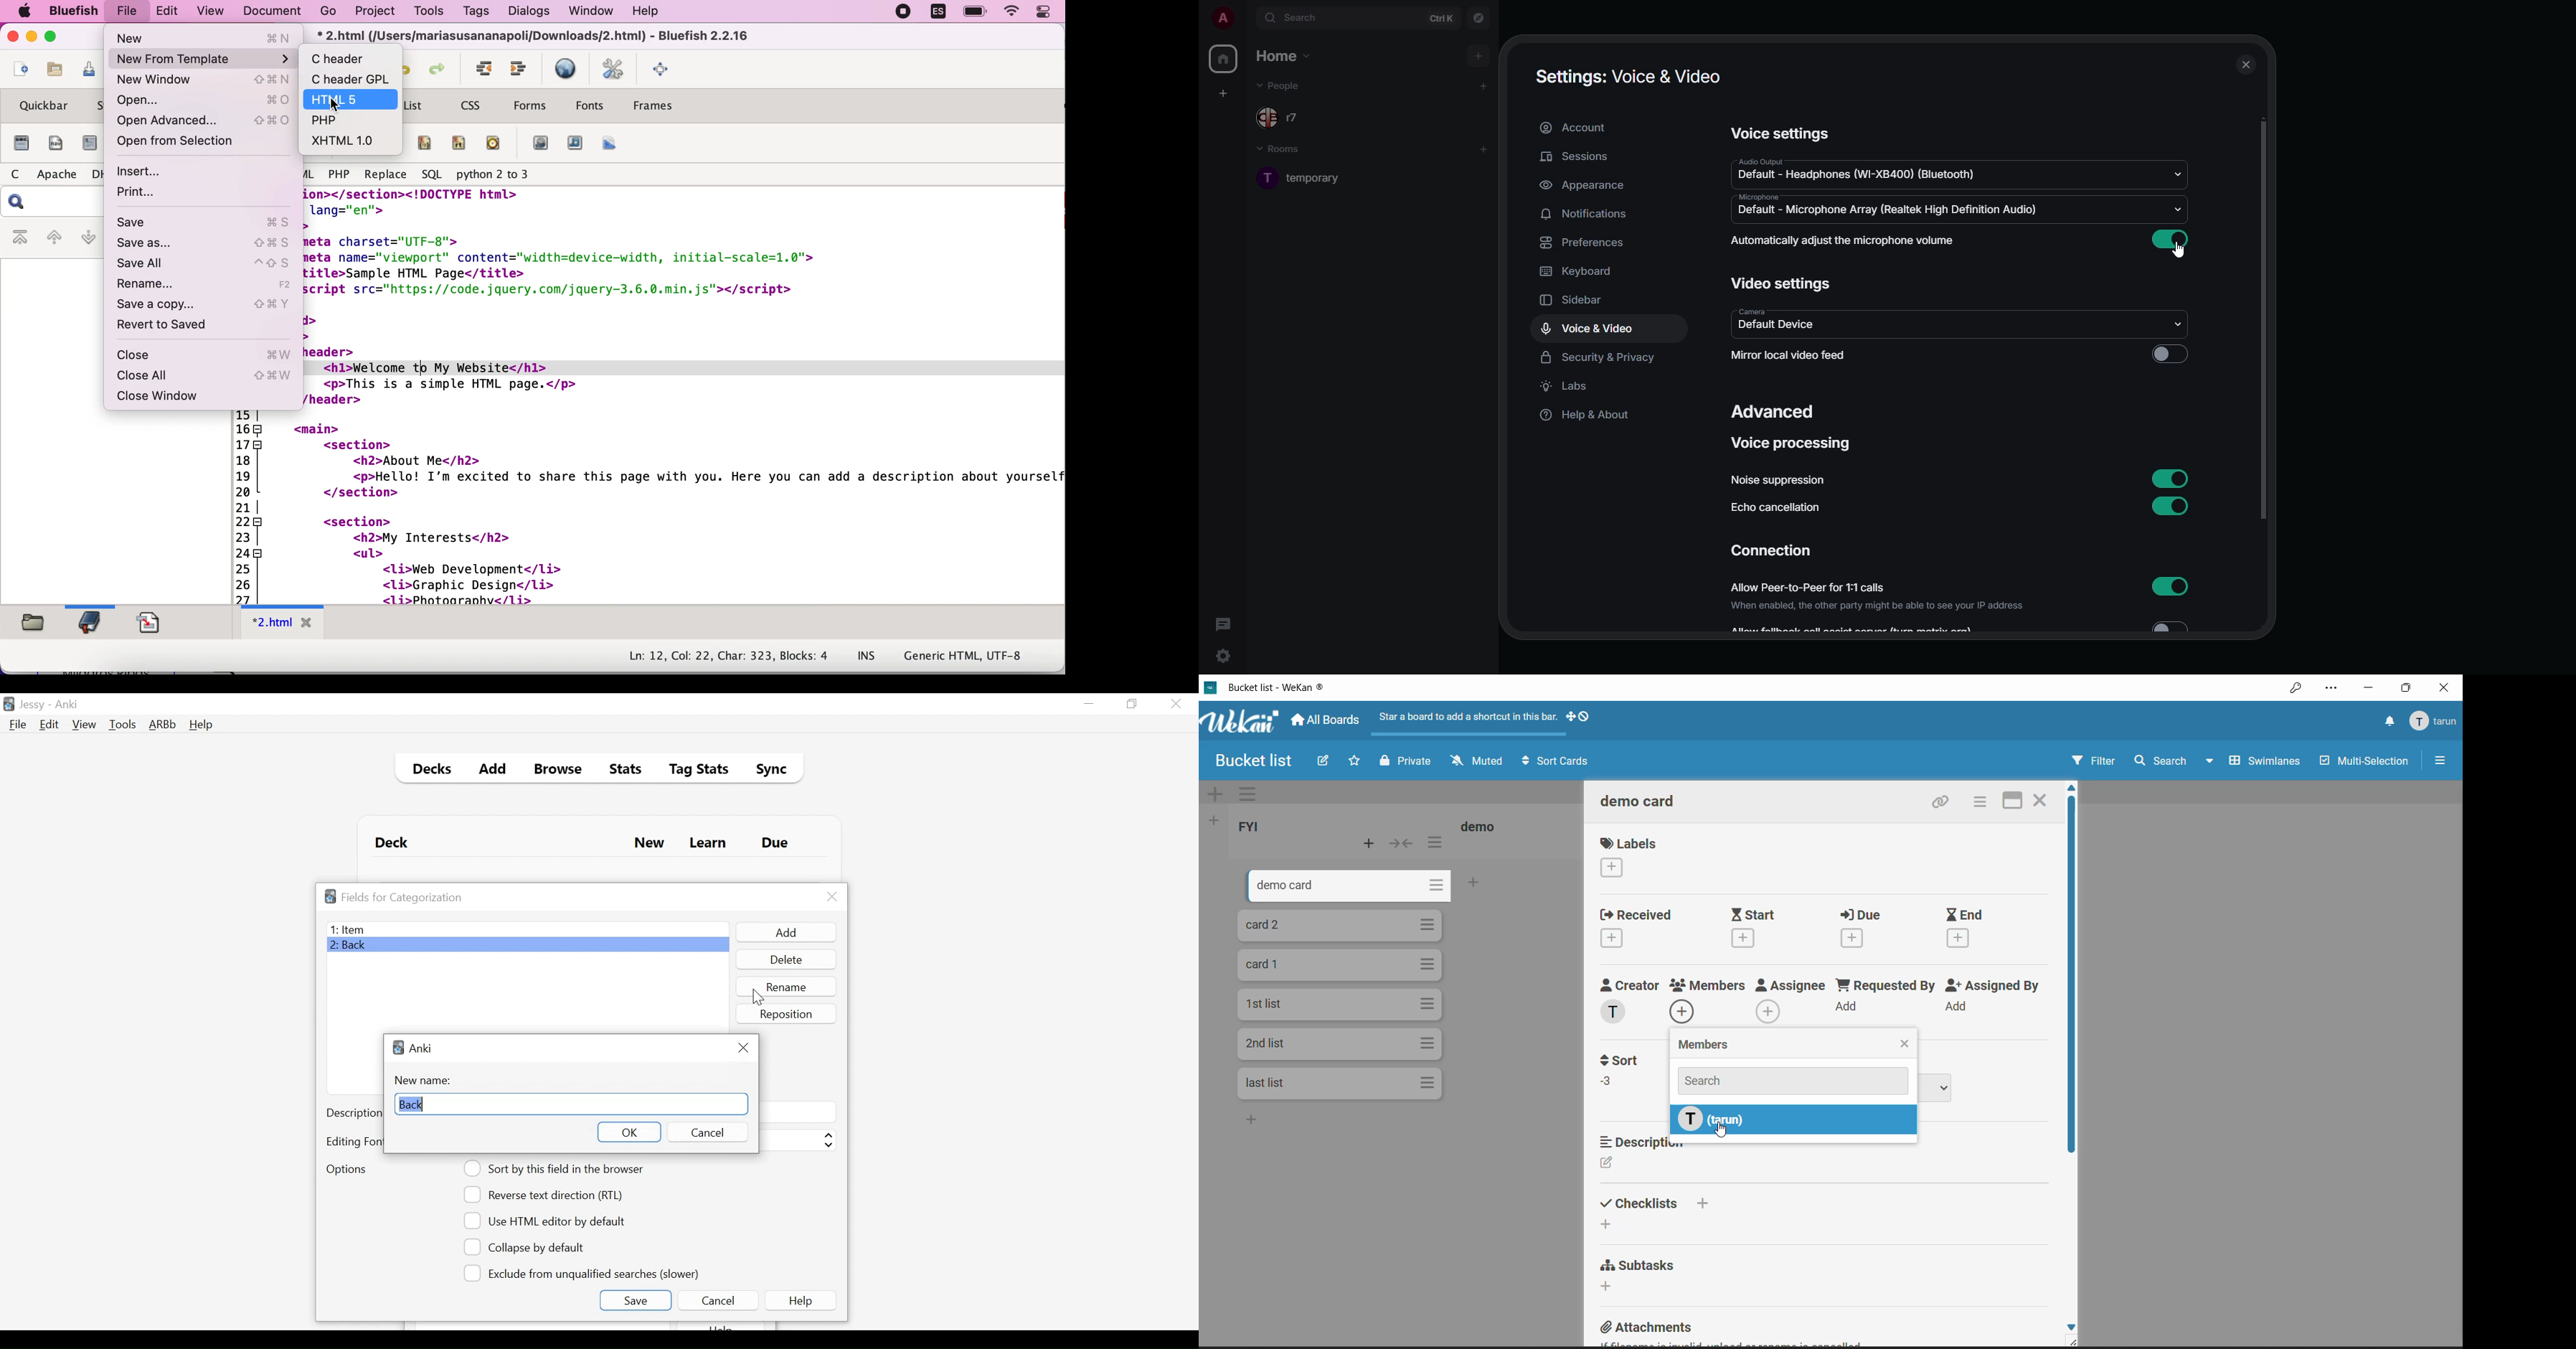 Image resolution: width=2576 pixels, height=1372 pixels. Describe the element at coordinates (797, 1112) in the screenshot. I see `Text to Show inside the field when empty` at that location.